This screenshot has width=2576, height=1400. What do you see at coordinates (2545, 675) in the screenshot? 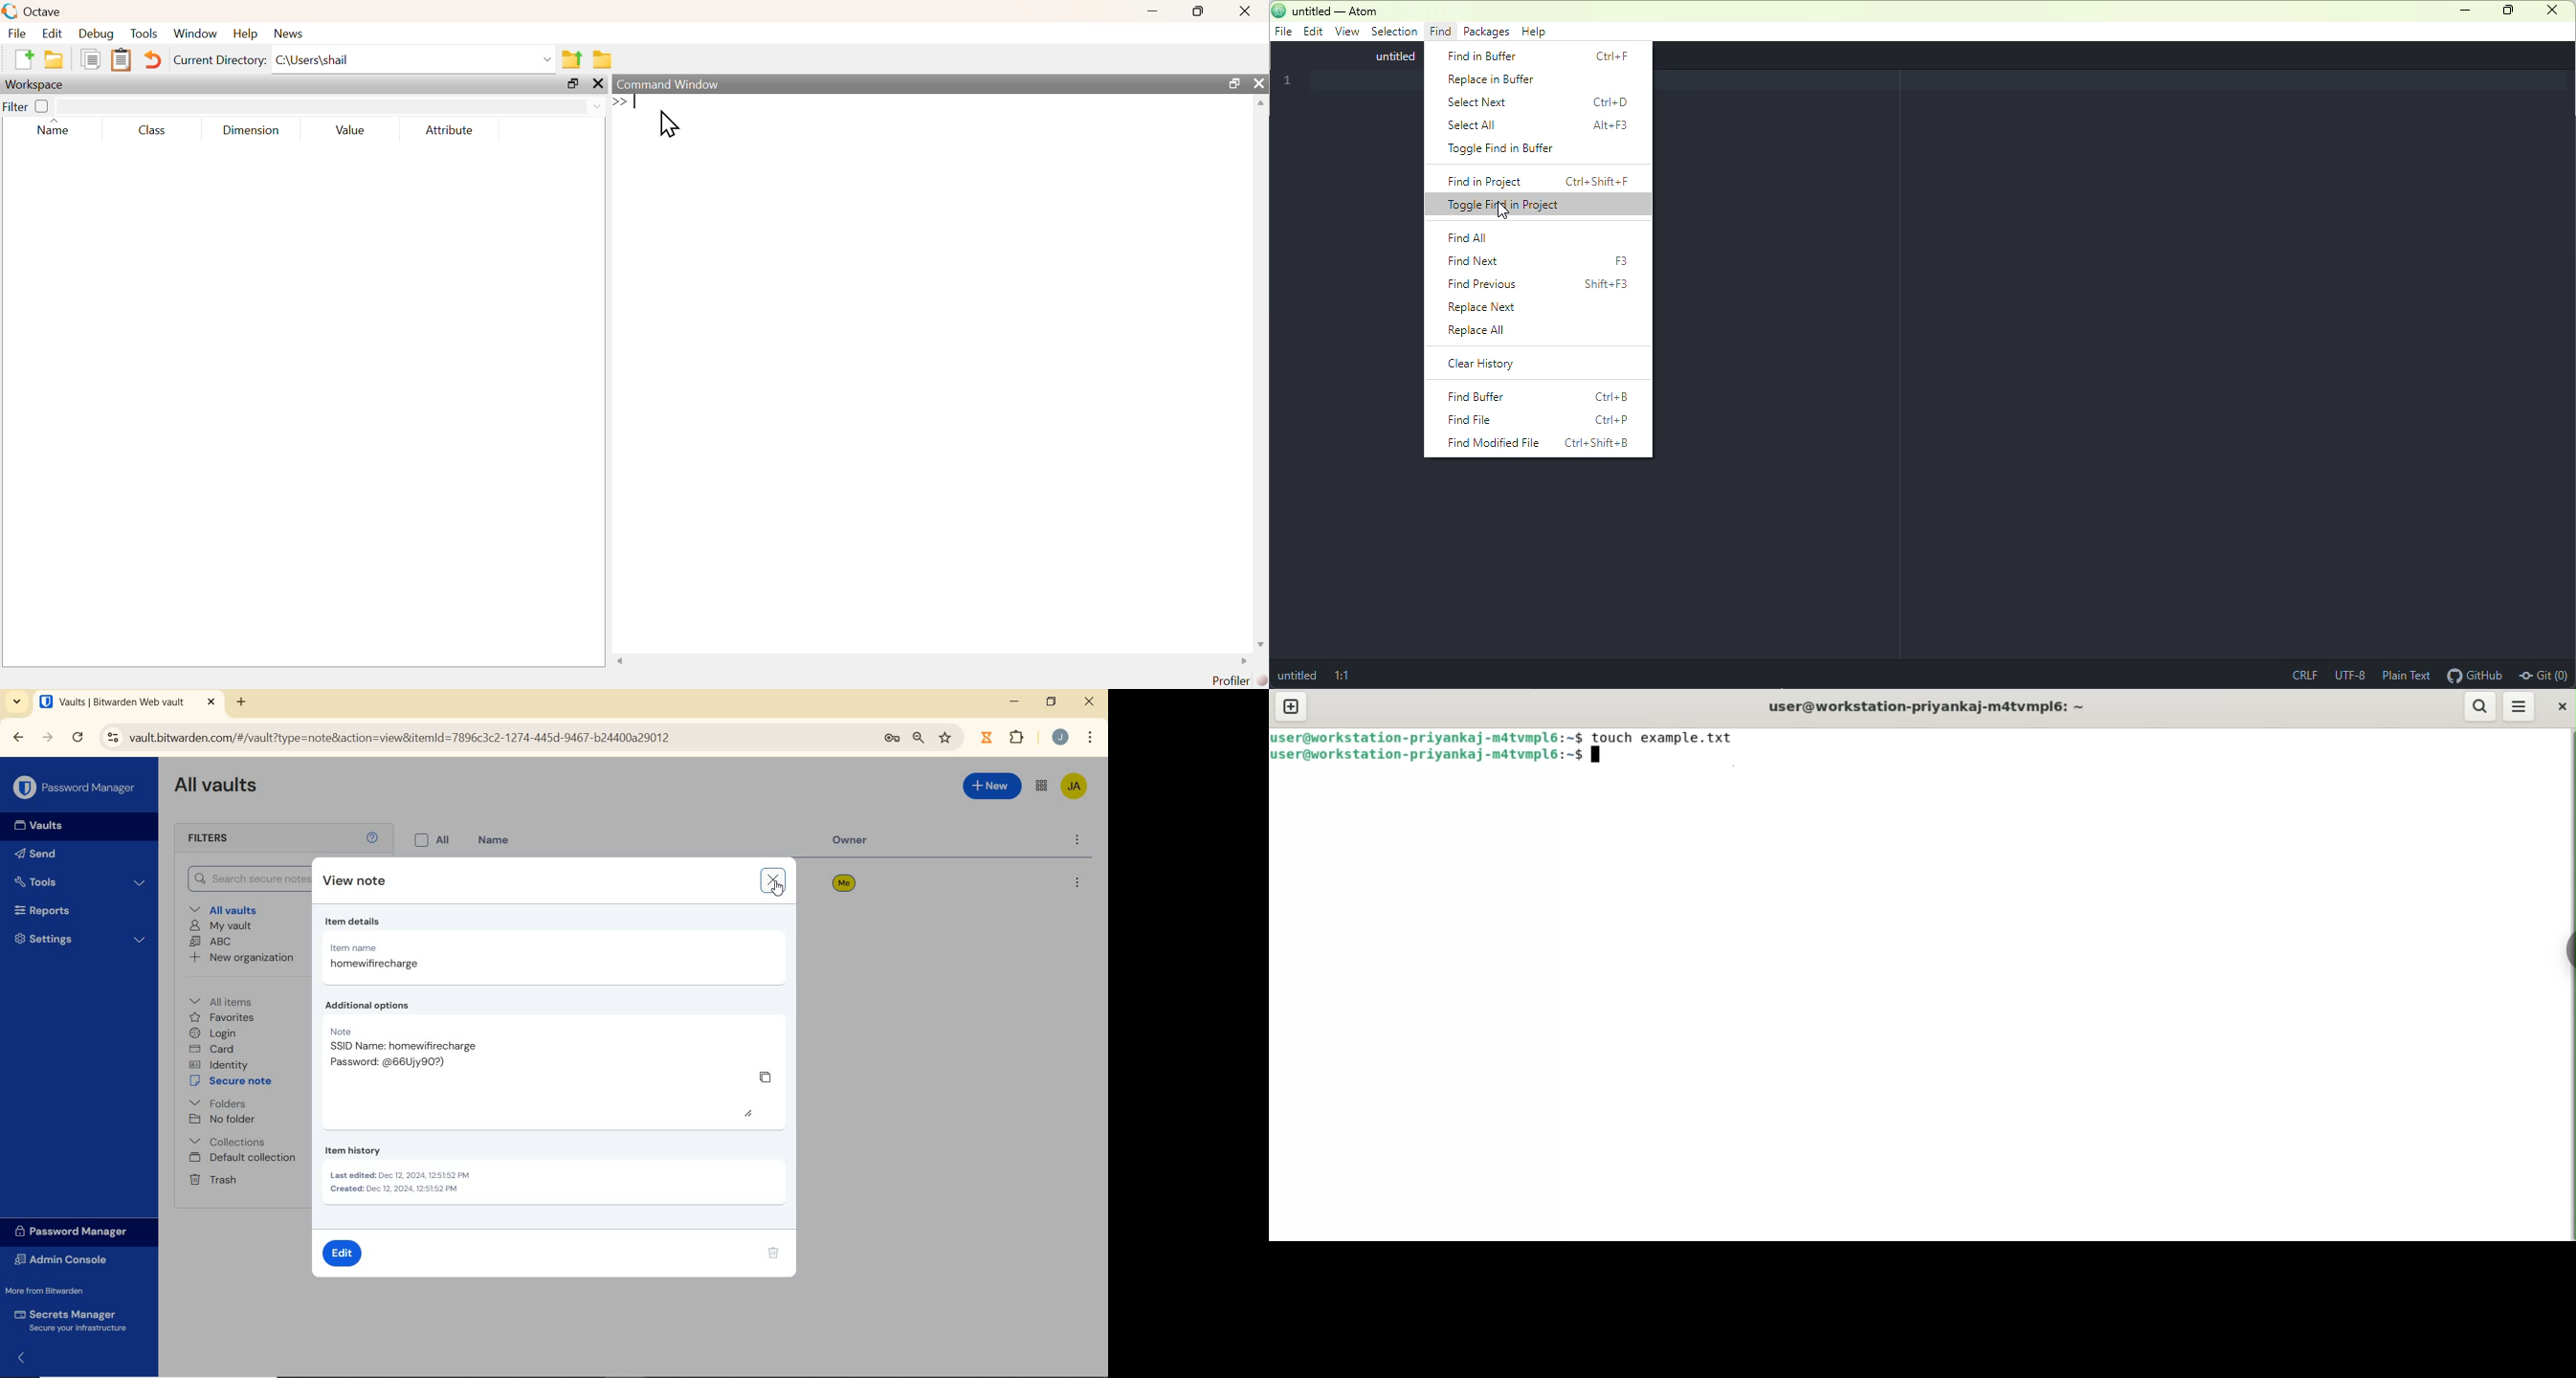
I see `git` at bounding box center [2545, 675].